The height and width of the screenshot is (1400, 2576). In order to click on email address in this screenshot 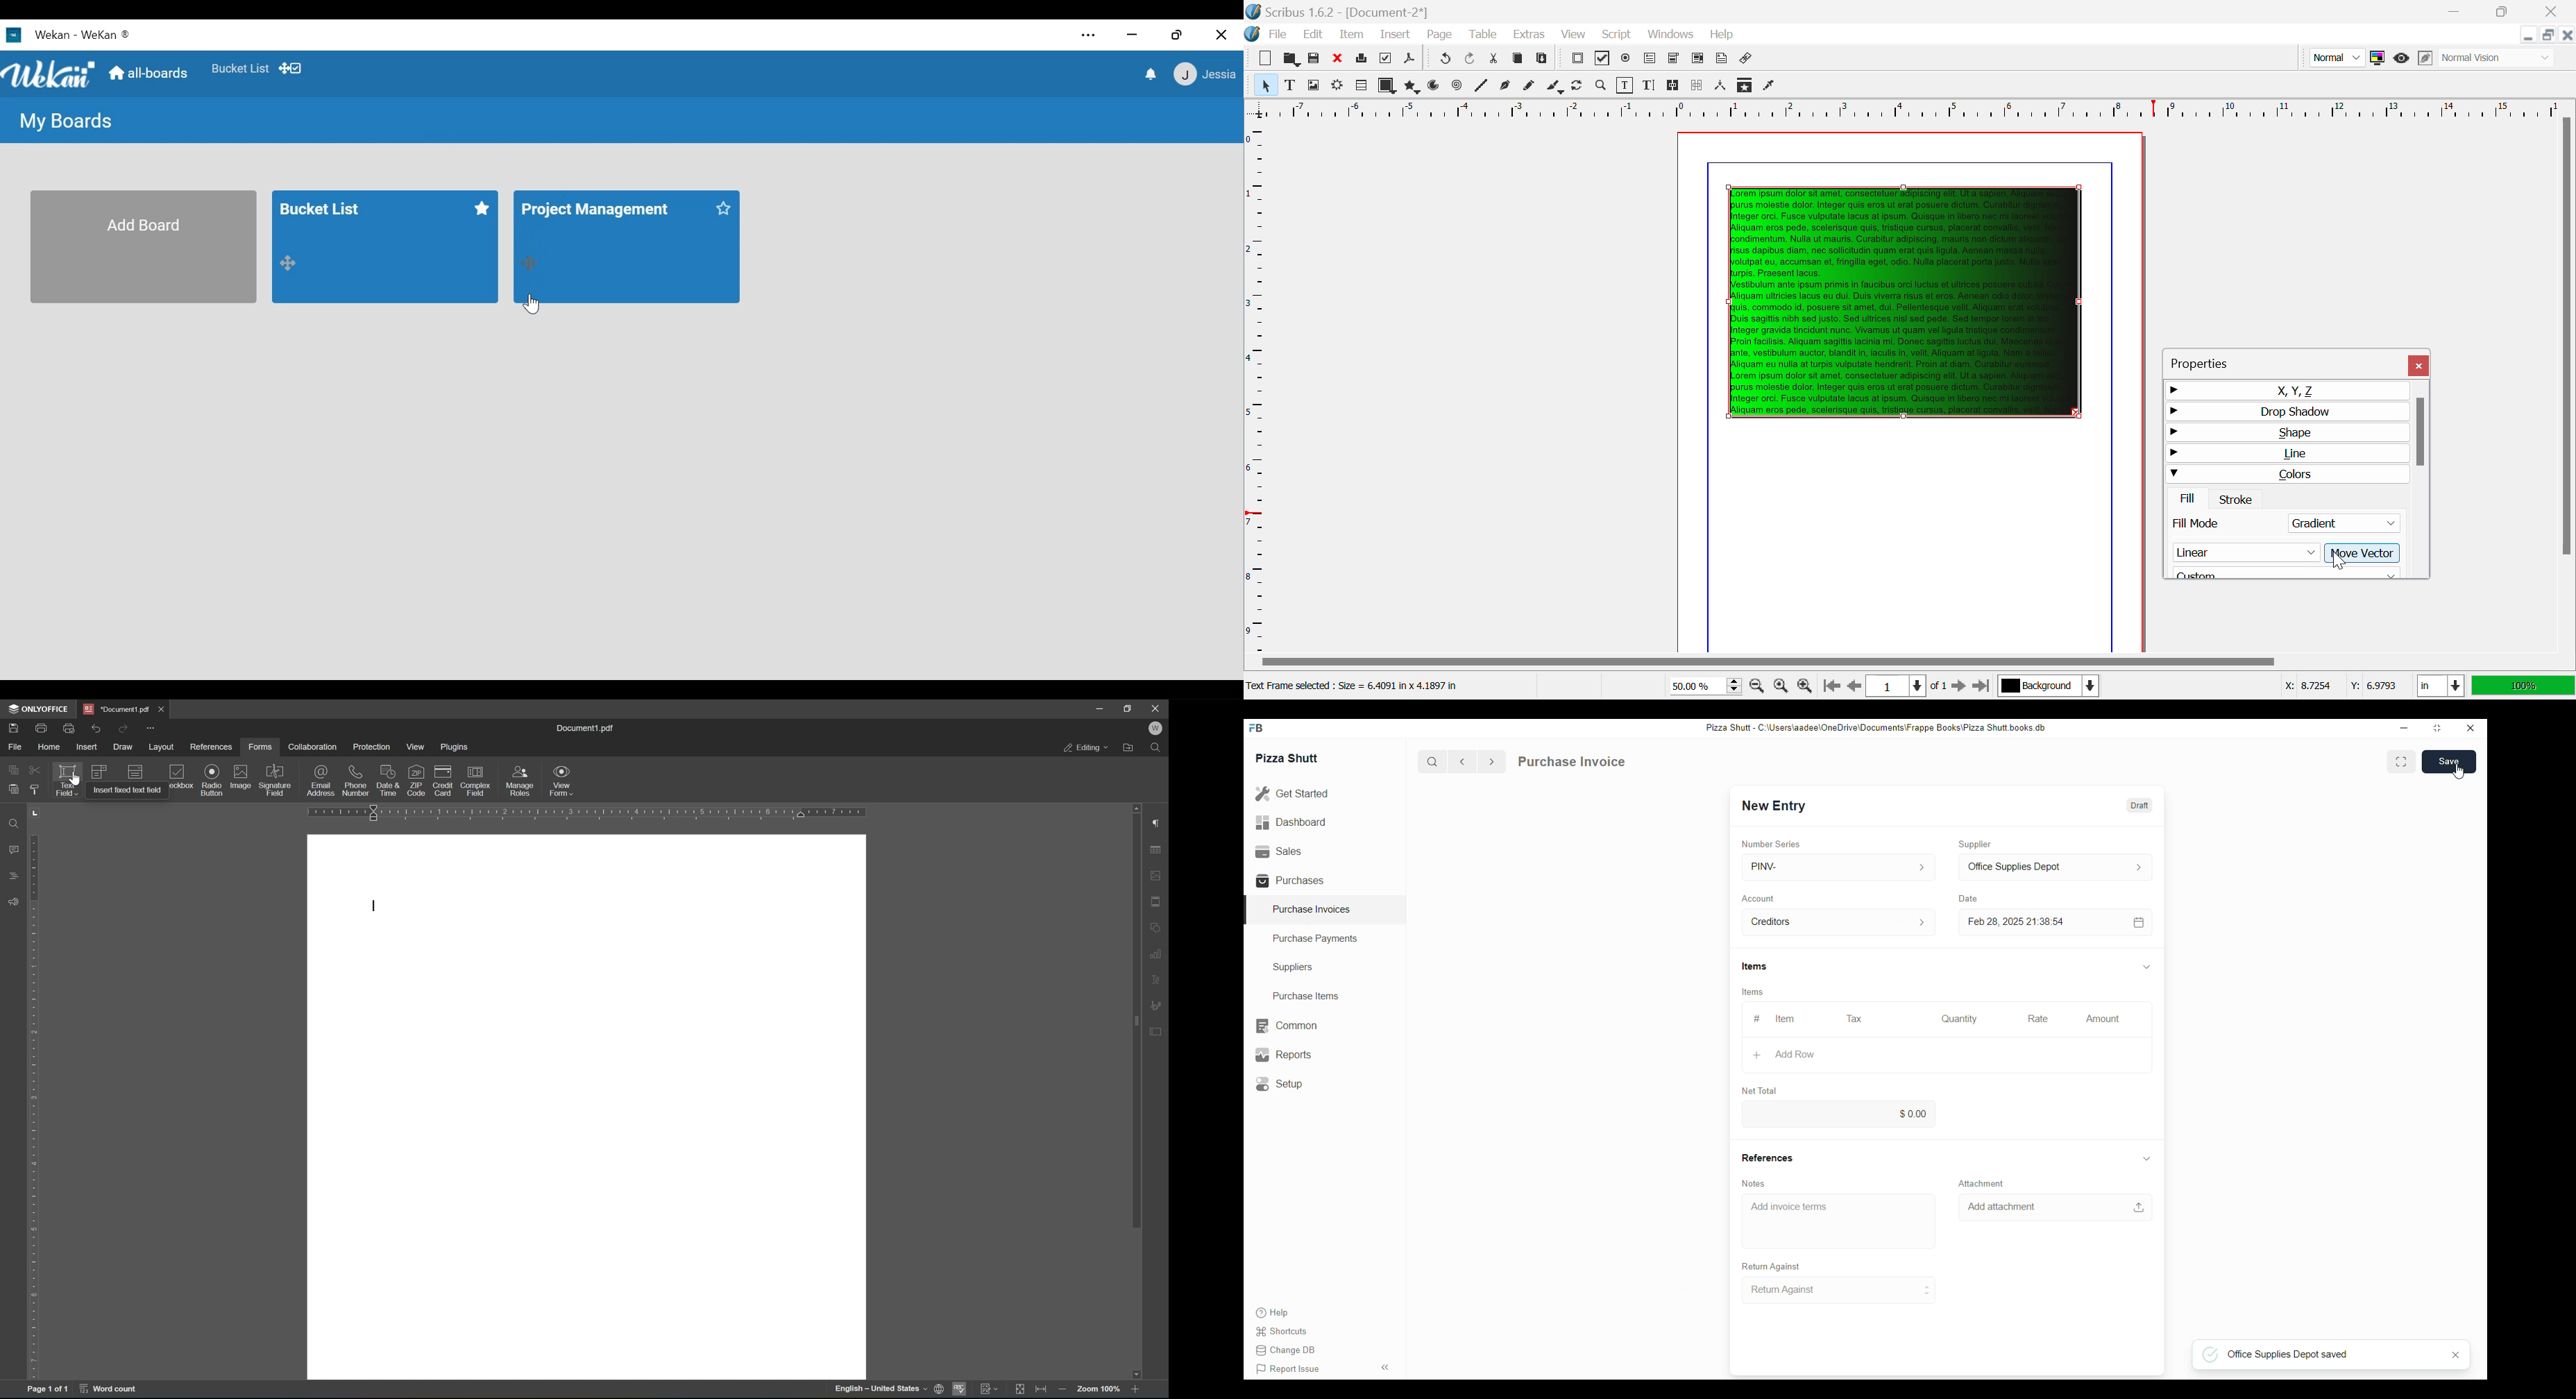, I will do `click(320, 781)`.